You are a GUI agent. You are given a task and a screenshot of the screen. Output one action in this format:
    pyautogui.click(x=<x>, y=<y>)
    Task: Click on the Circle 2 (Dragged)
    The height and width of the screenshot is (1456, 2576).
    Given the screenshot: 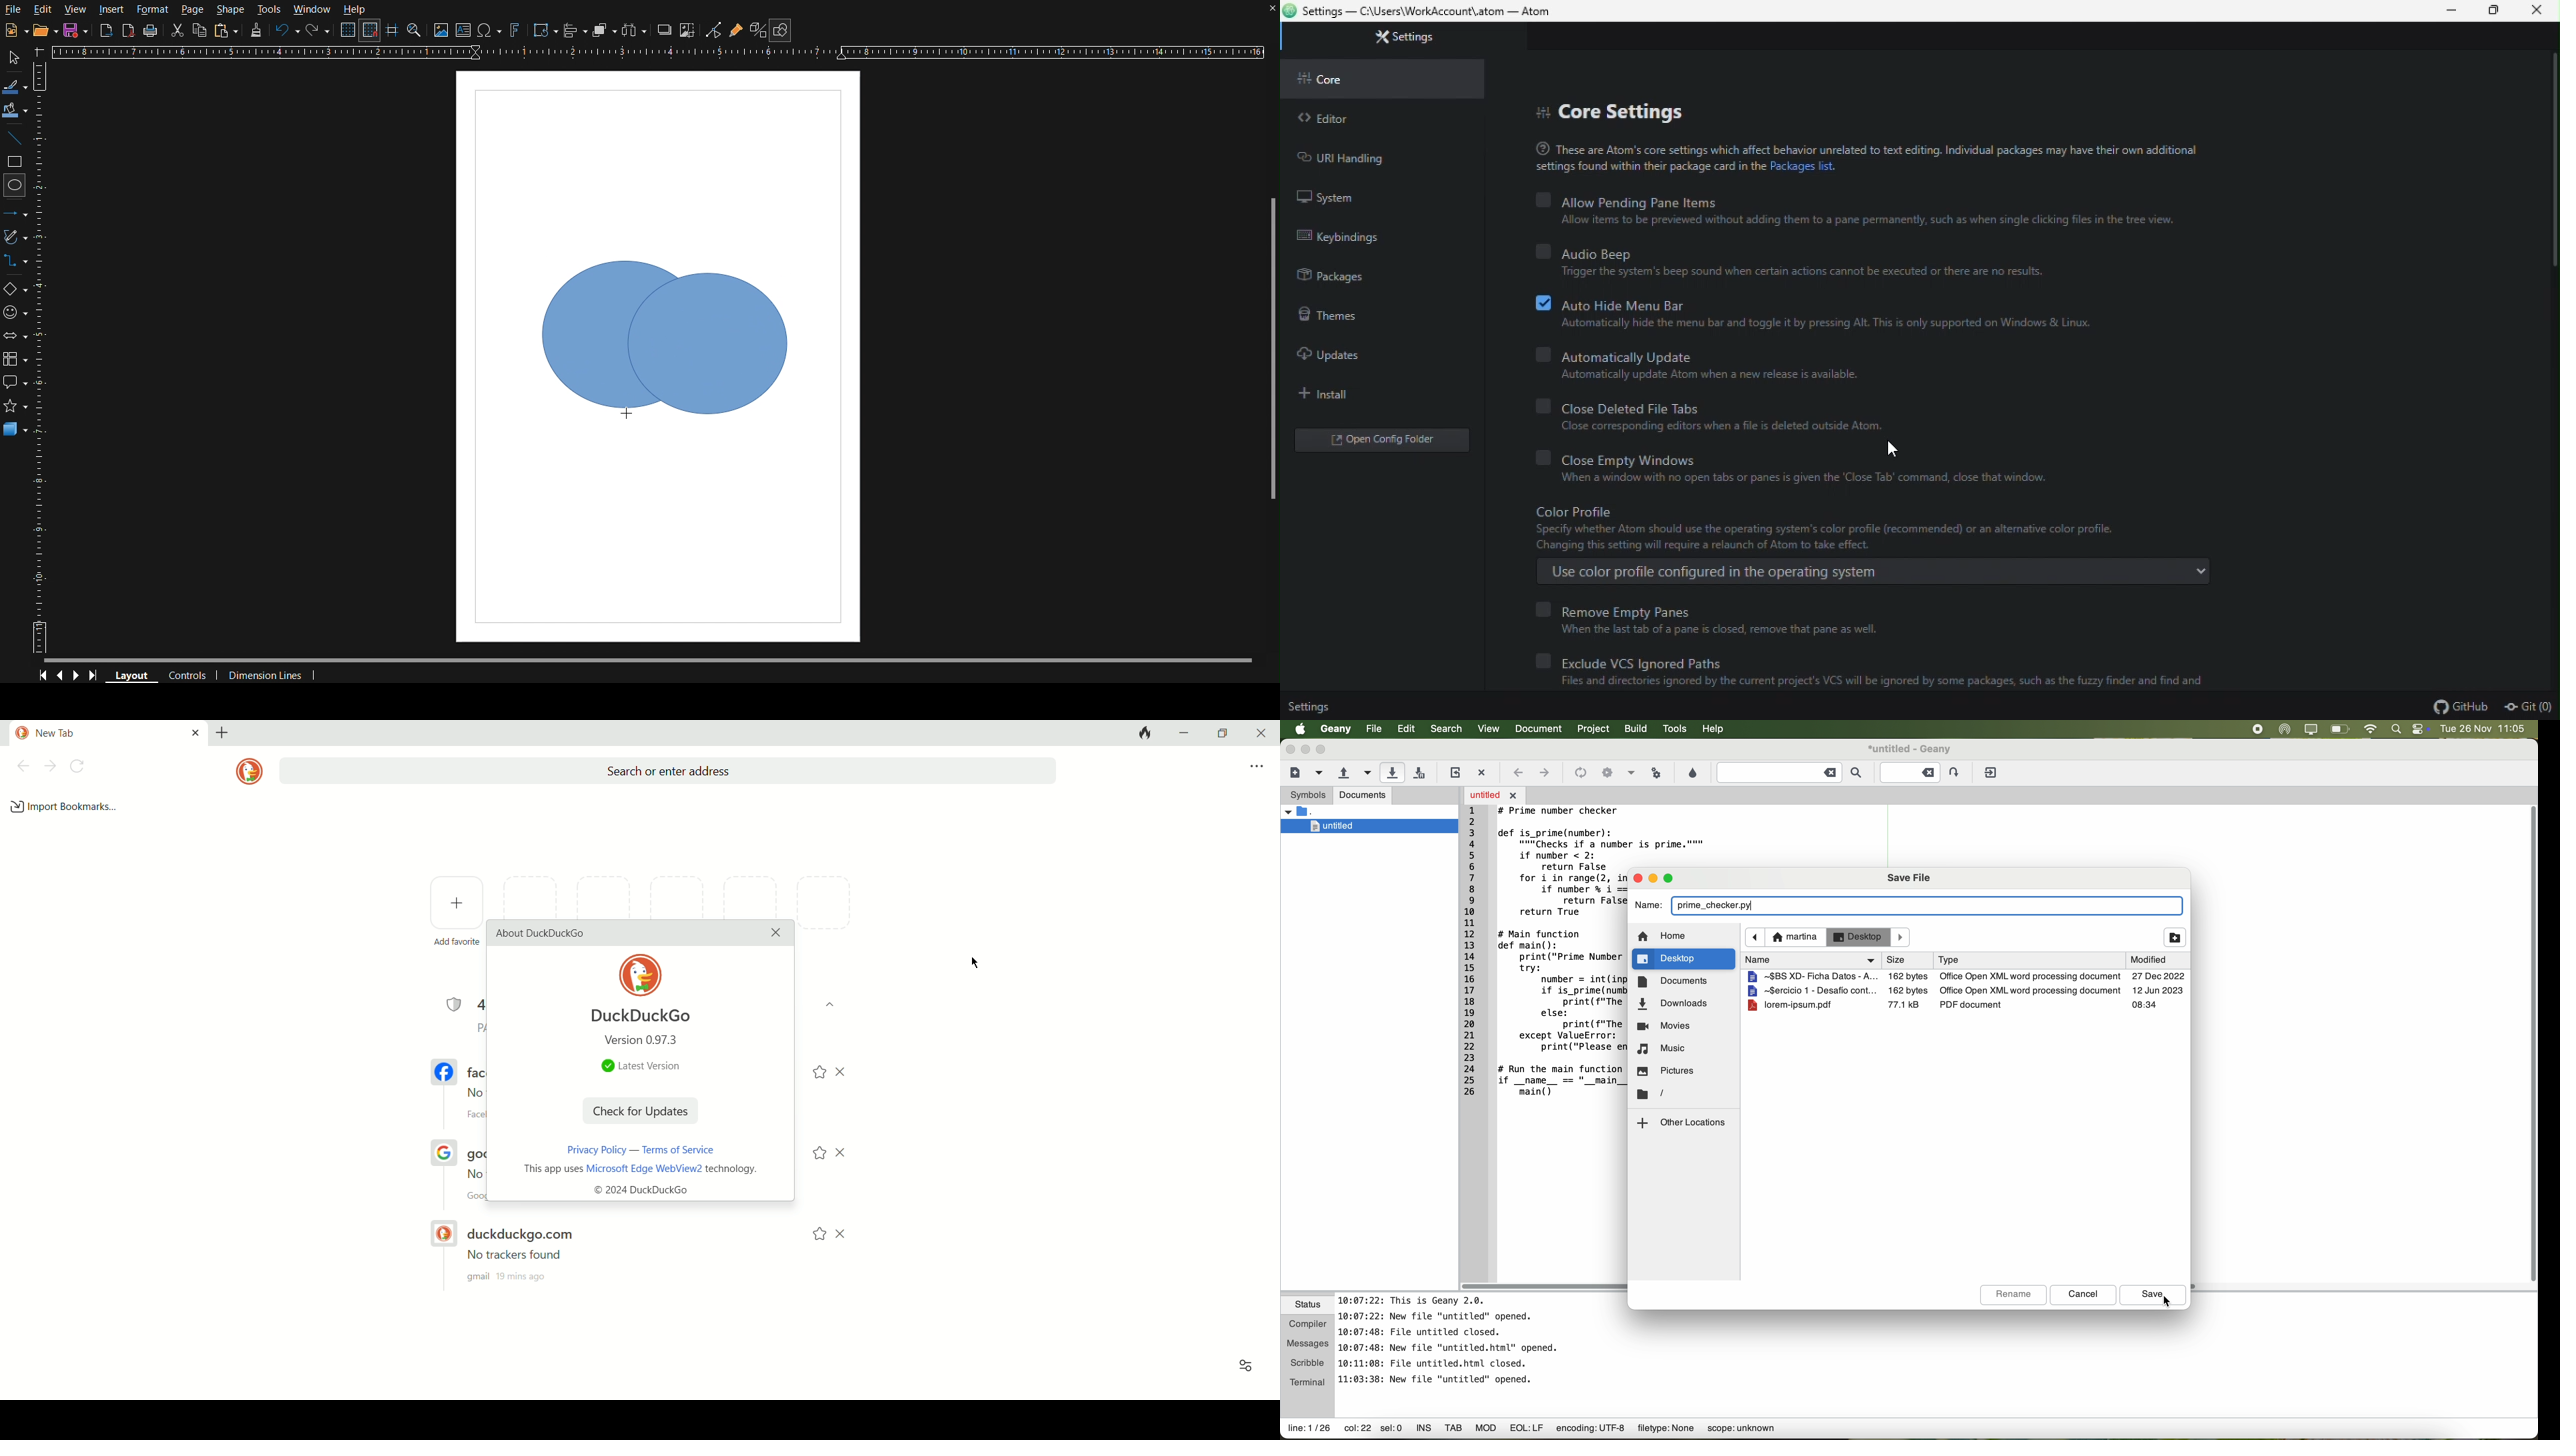 What is the action you would take?
    pyautogui.click(x=728, y=344)
    